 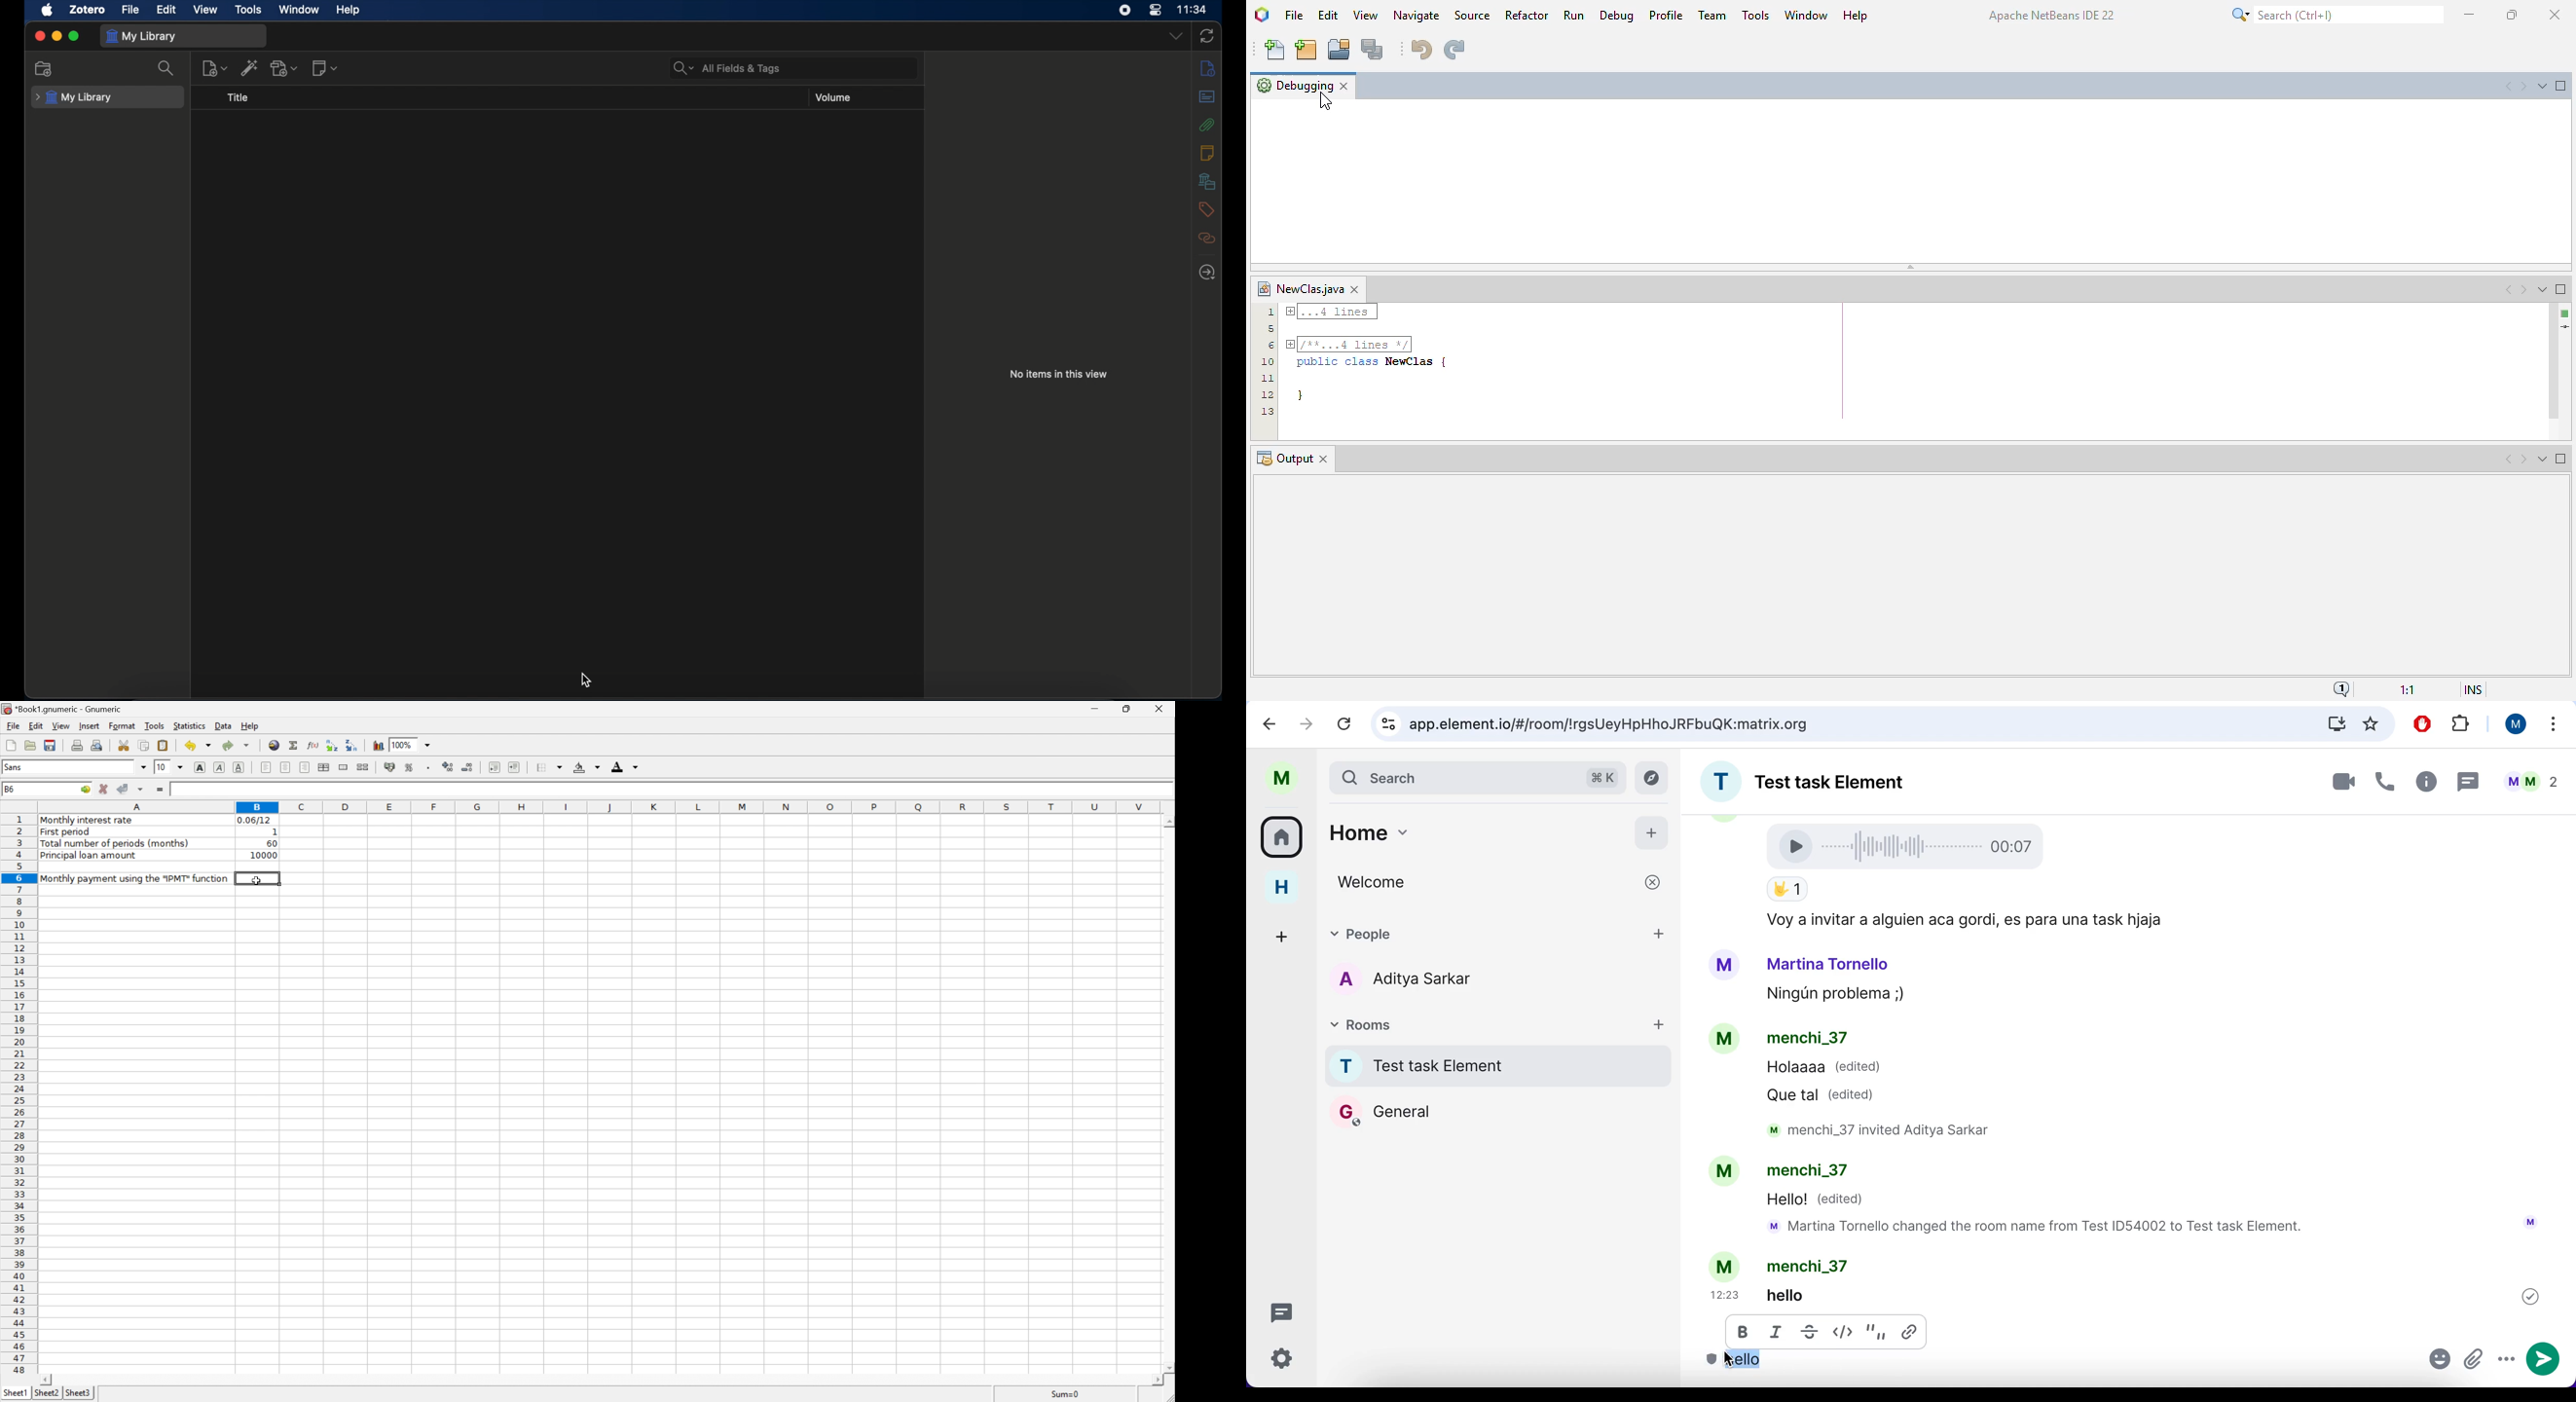 I want to click on menchi_37, so click(x=1807, y=1040).